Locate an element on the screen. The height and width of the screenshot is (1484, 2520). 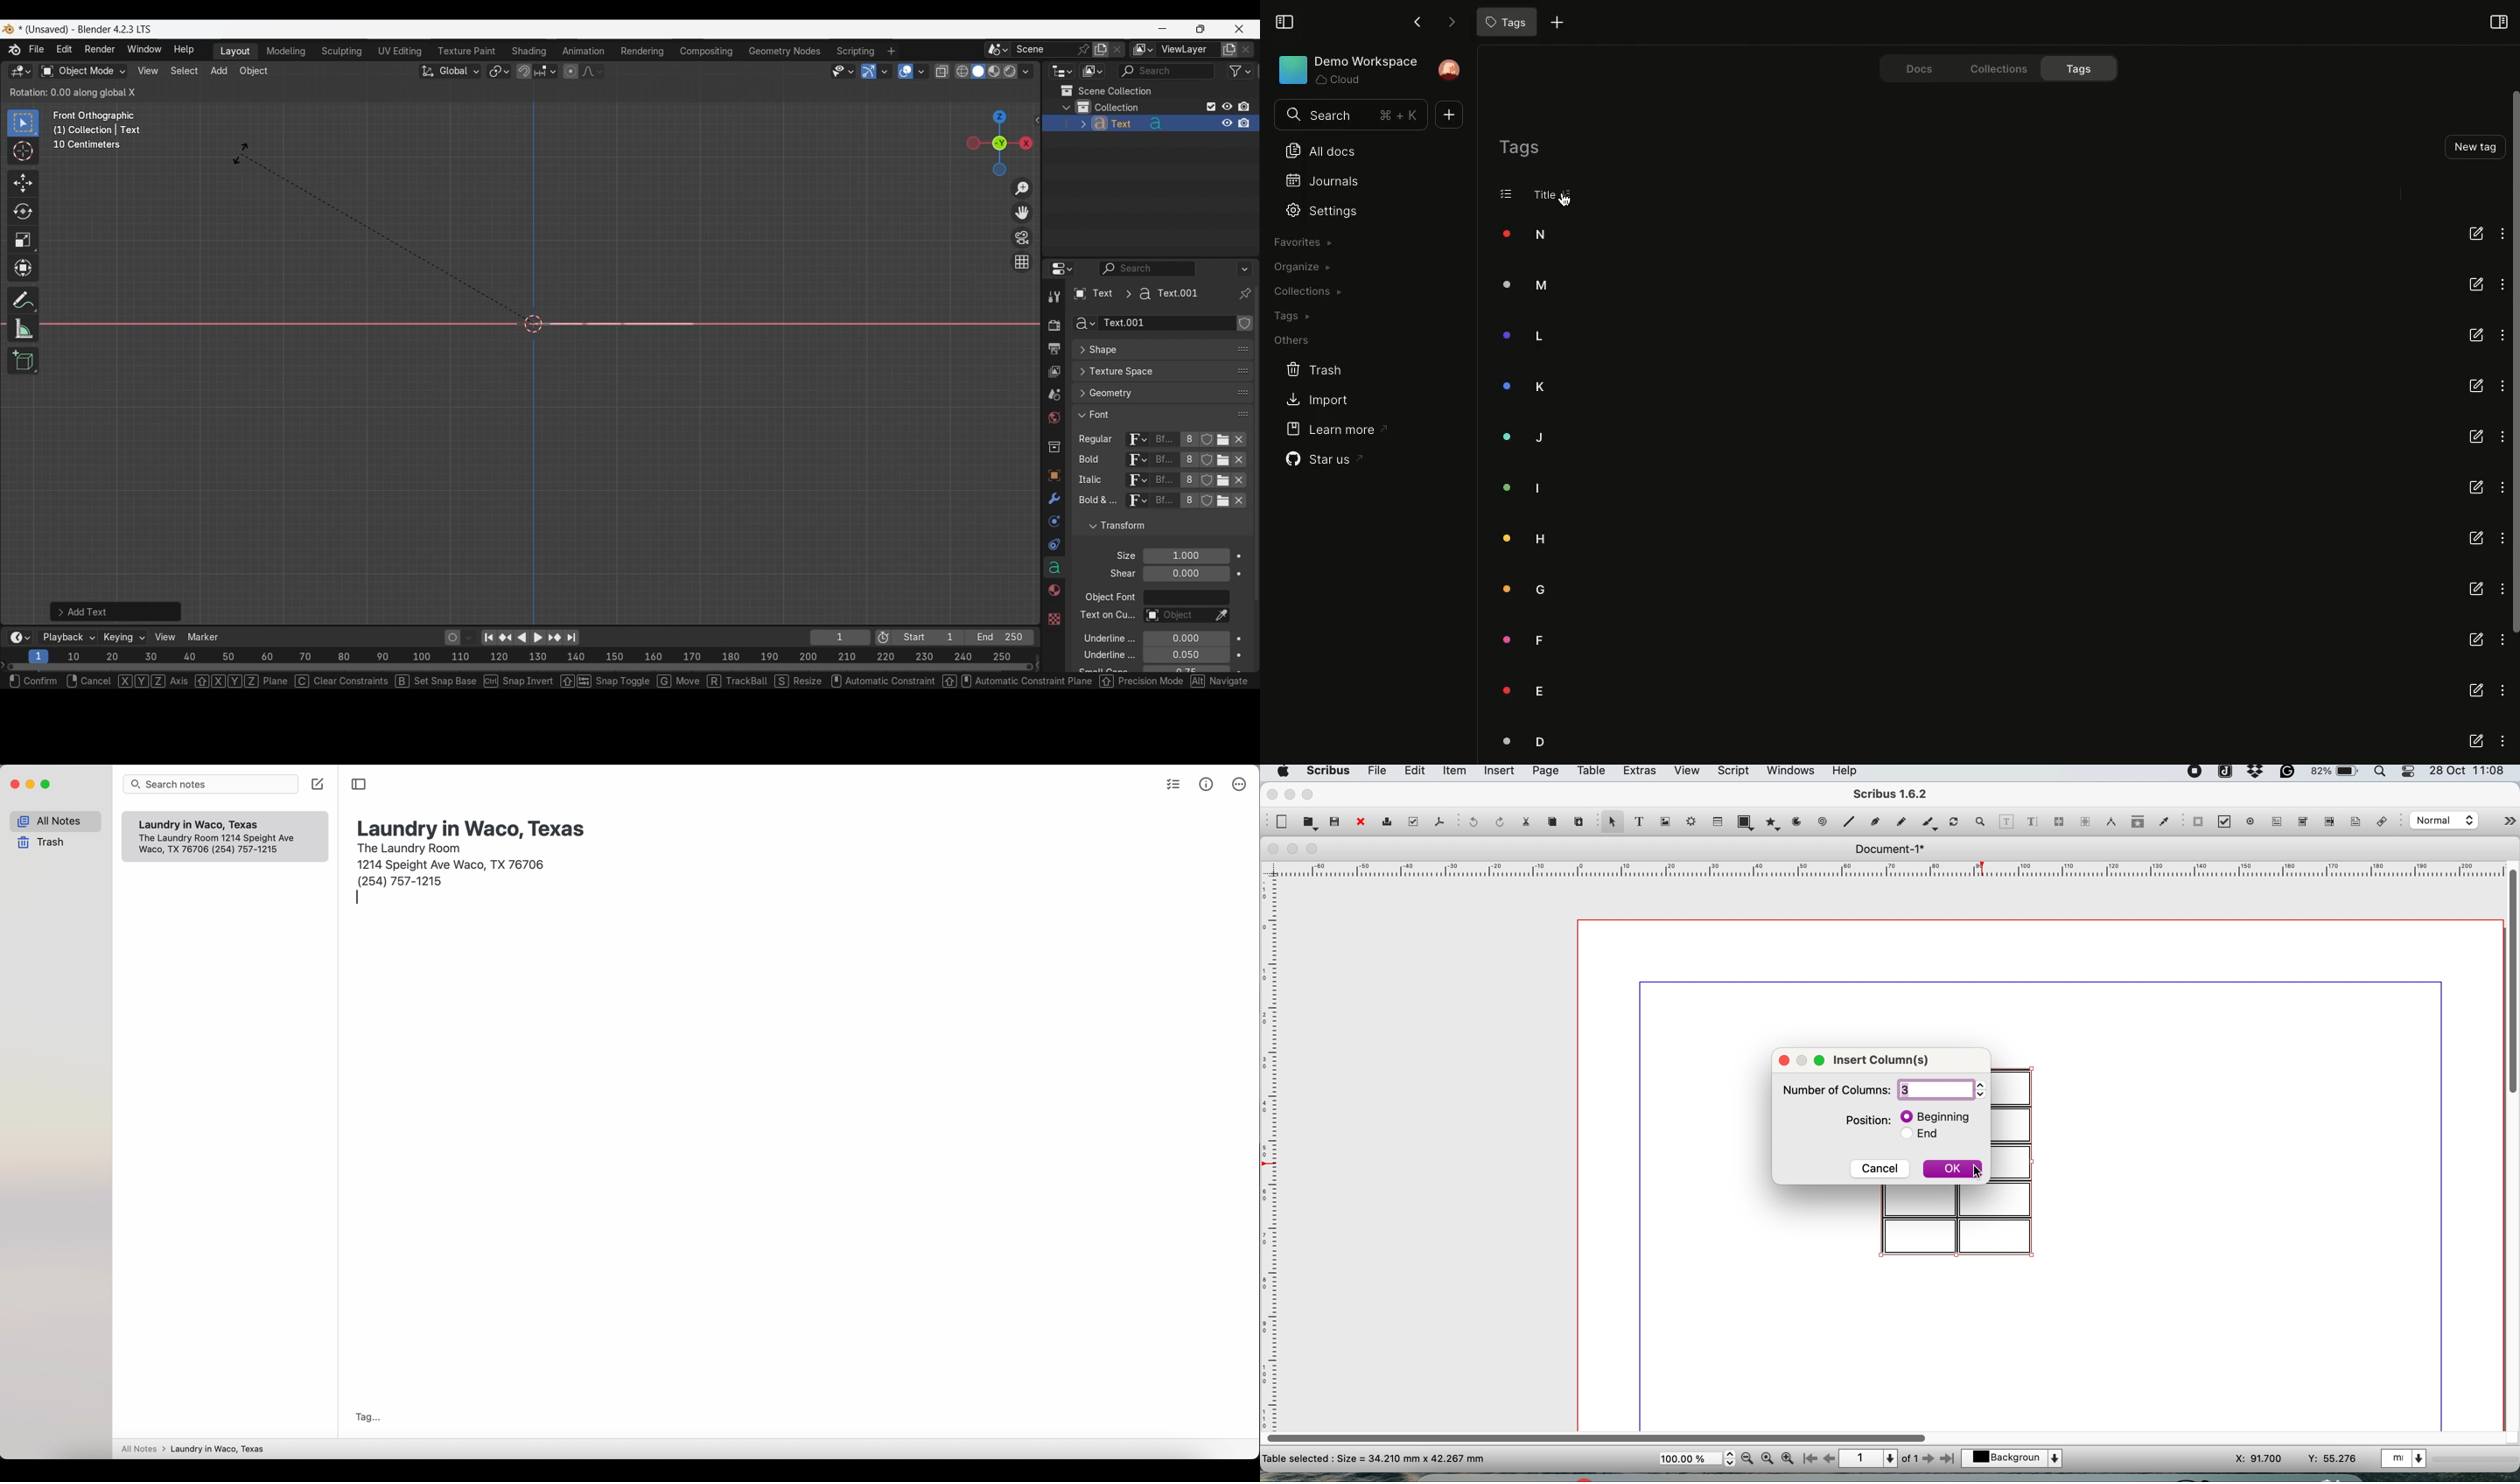
Shear is located at coordinates (1186, 573).